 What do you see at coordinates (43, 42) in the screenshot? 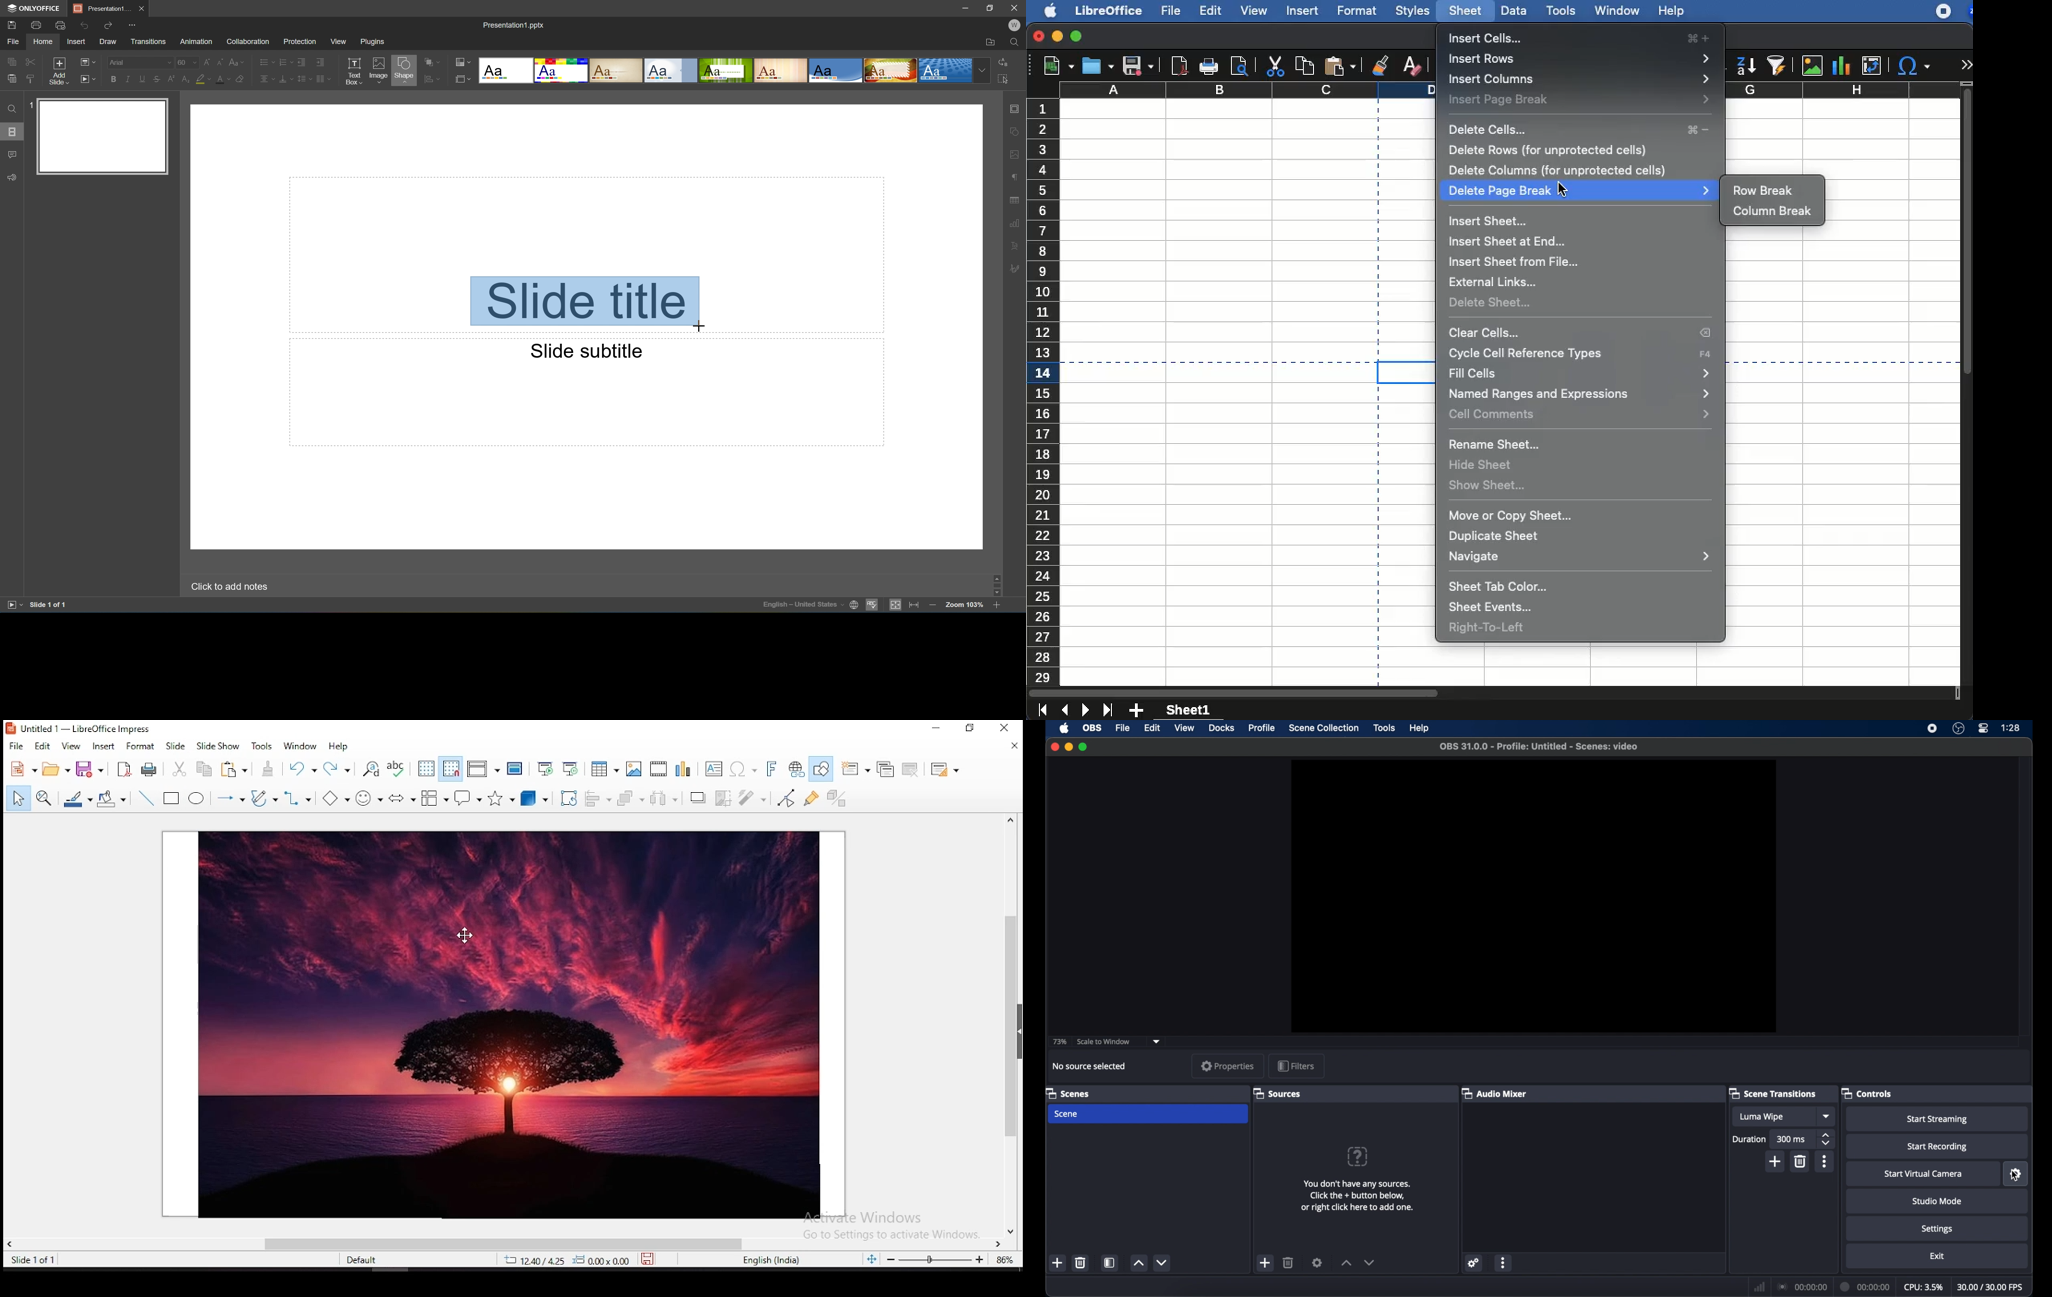
I see `Home` at bounding box center [43, 42].